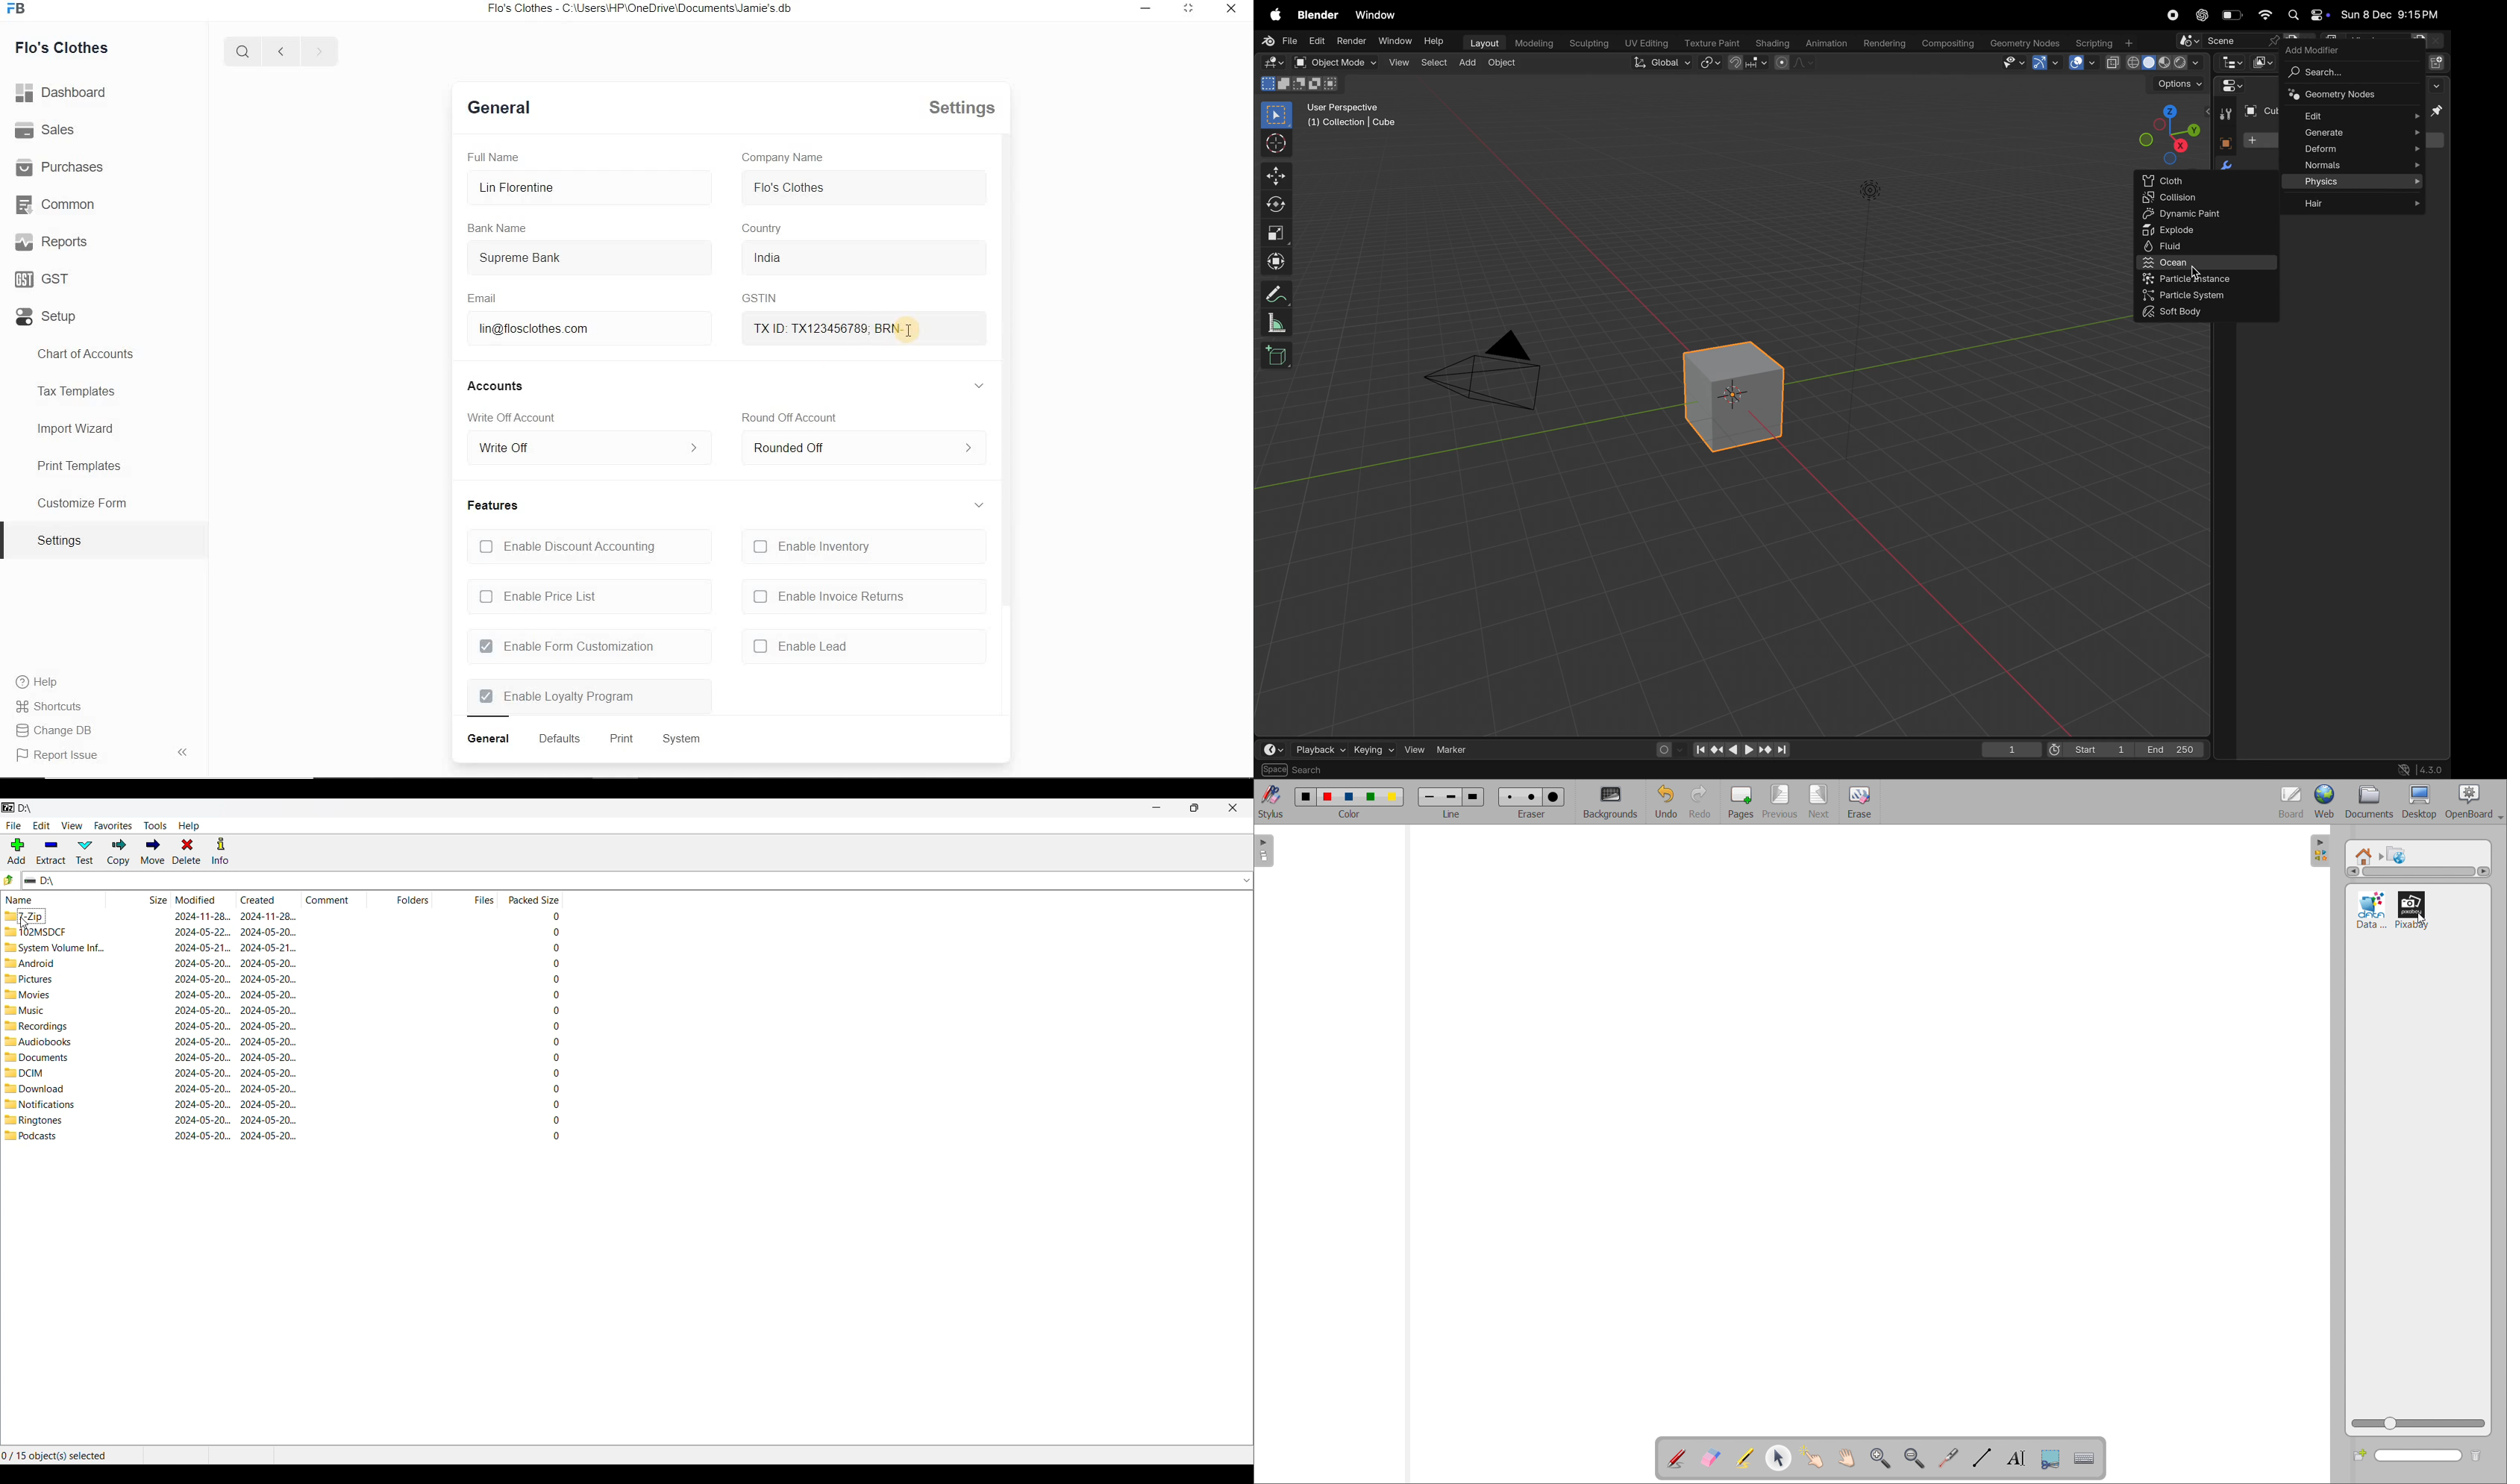  Describe the element at coordinates (61, 732) in the screenshot. I see `Report Issue` at that location.